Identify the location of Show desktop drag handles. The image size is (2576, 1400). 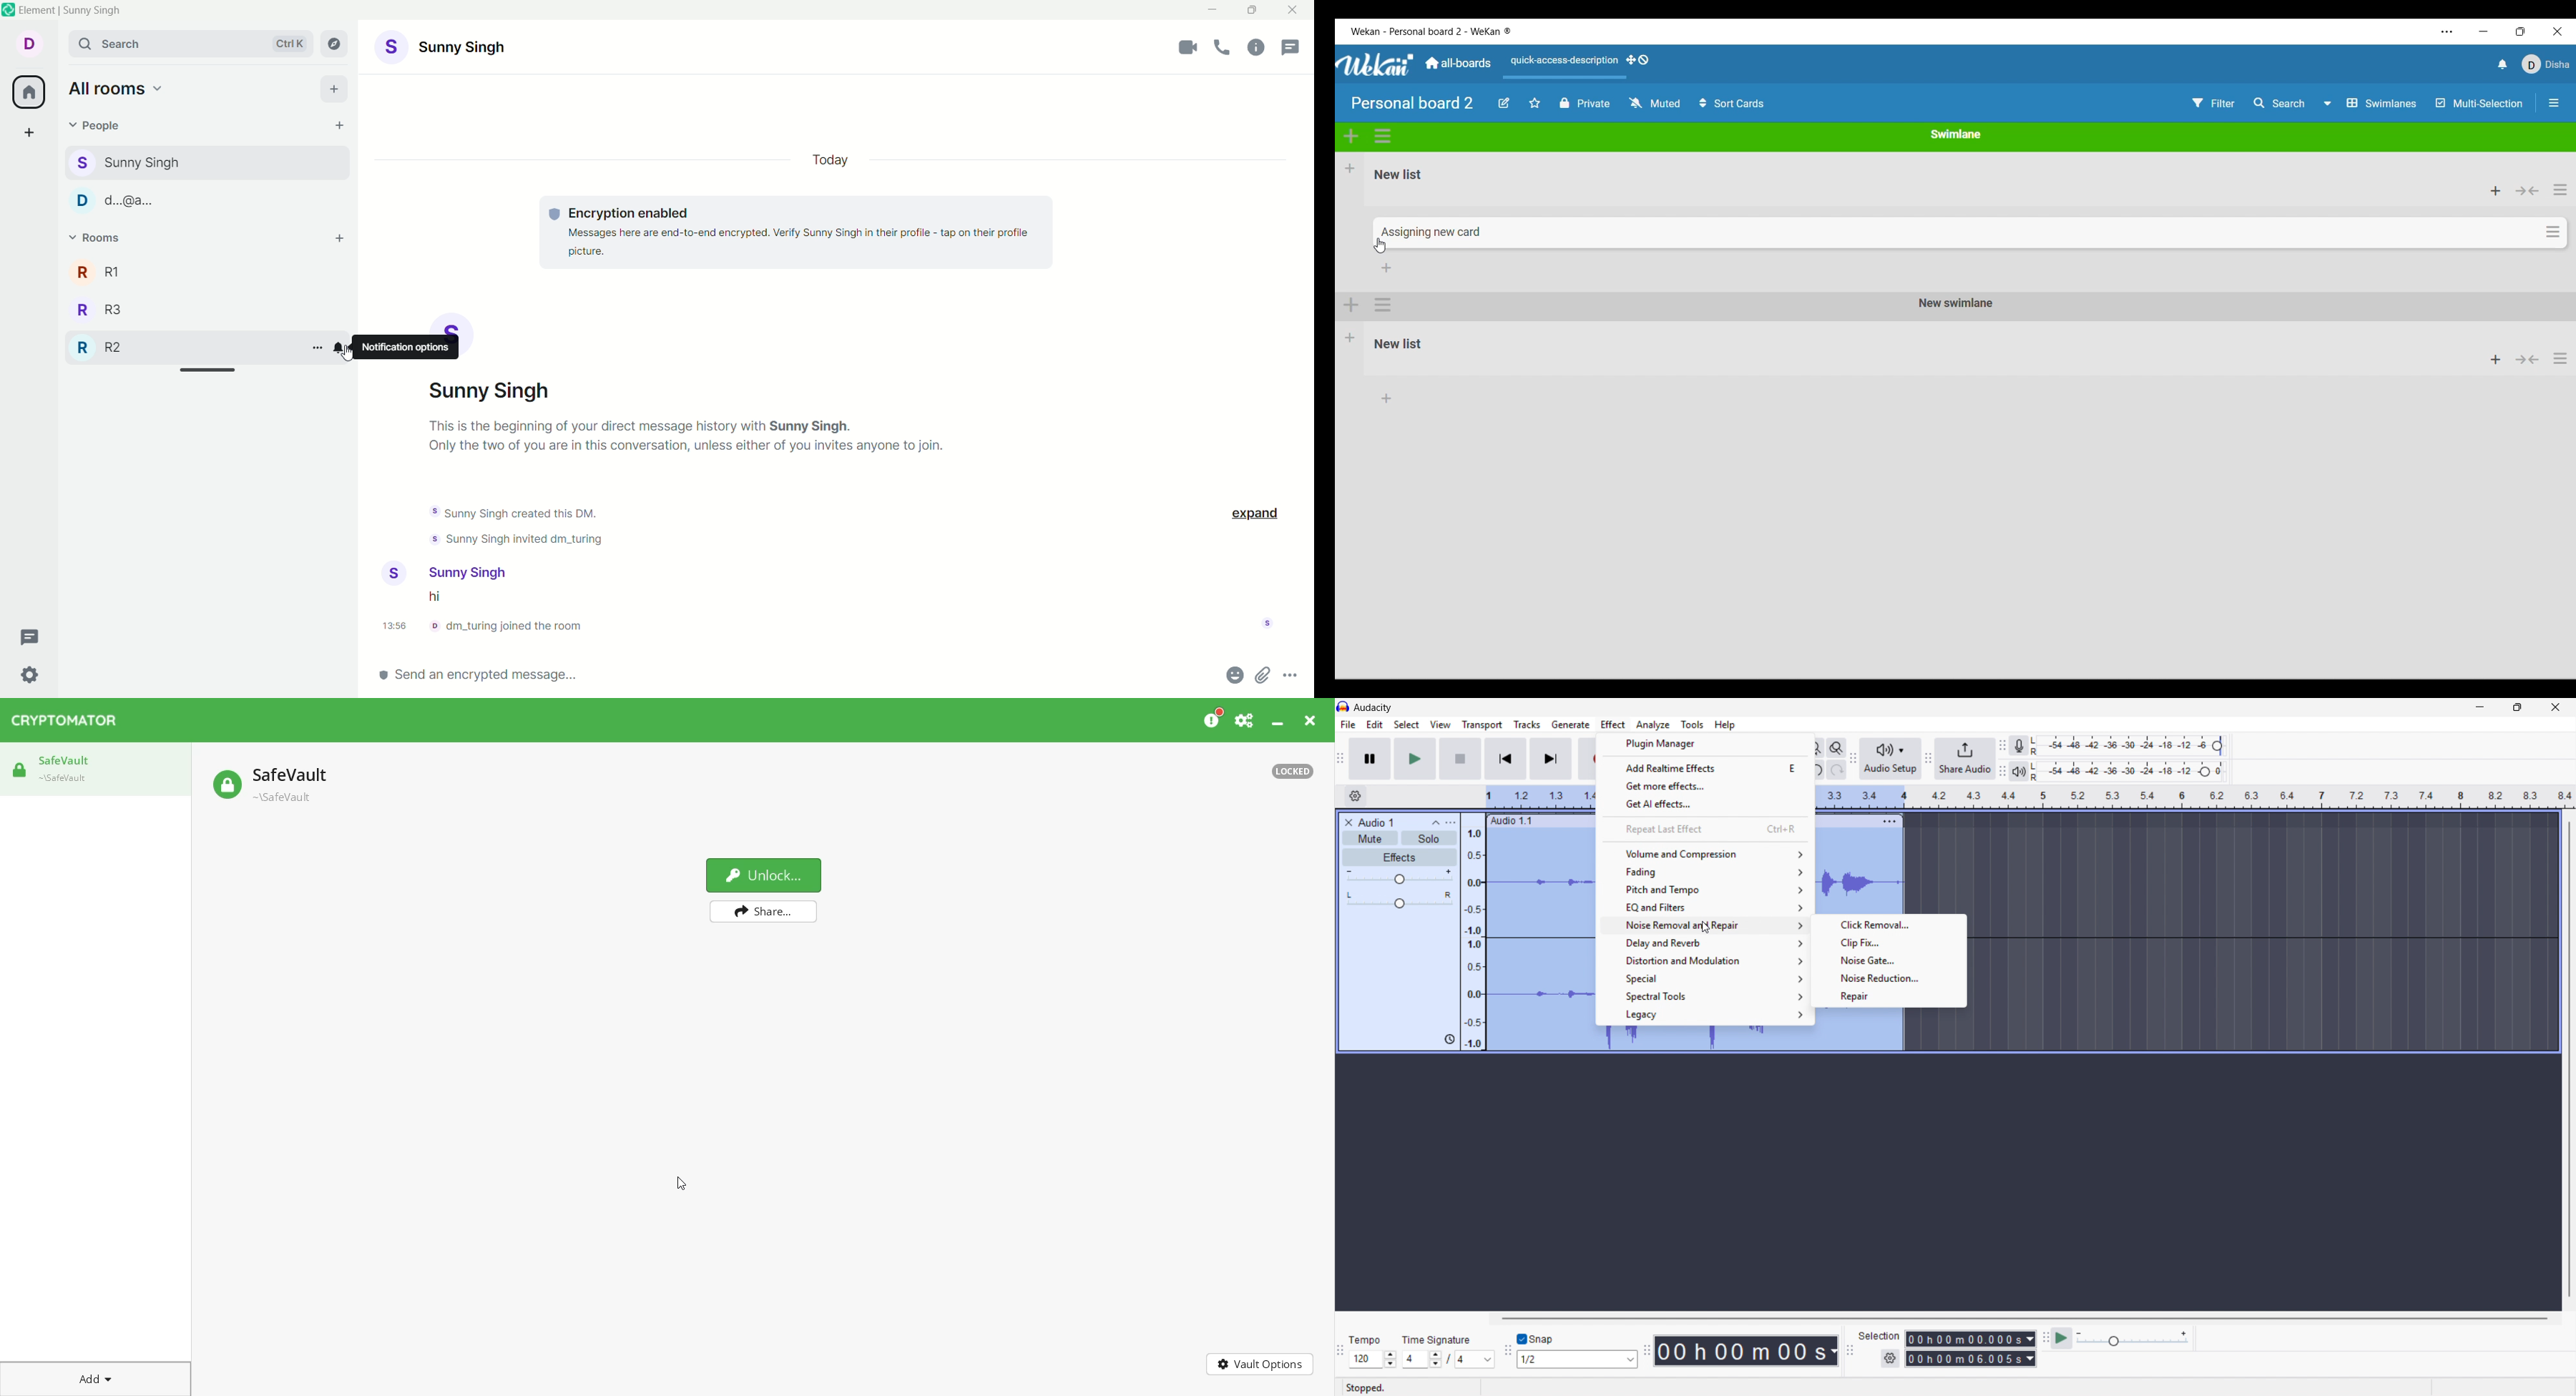
(1638, 59).